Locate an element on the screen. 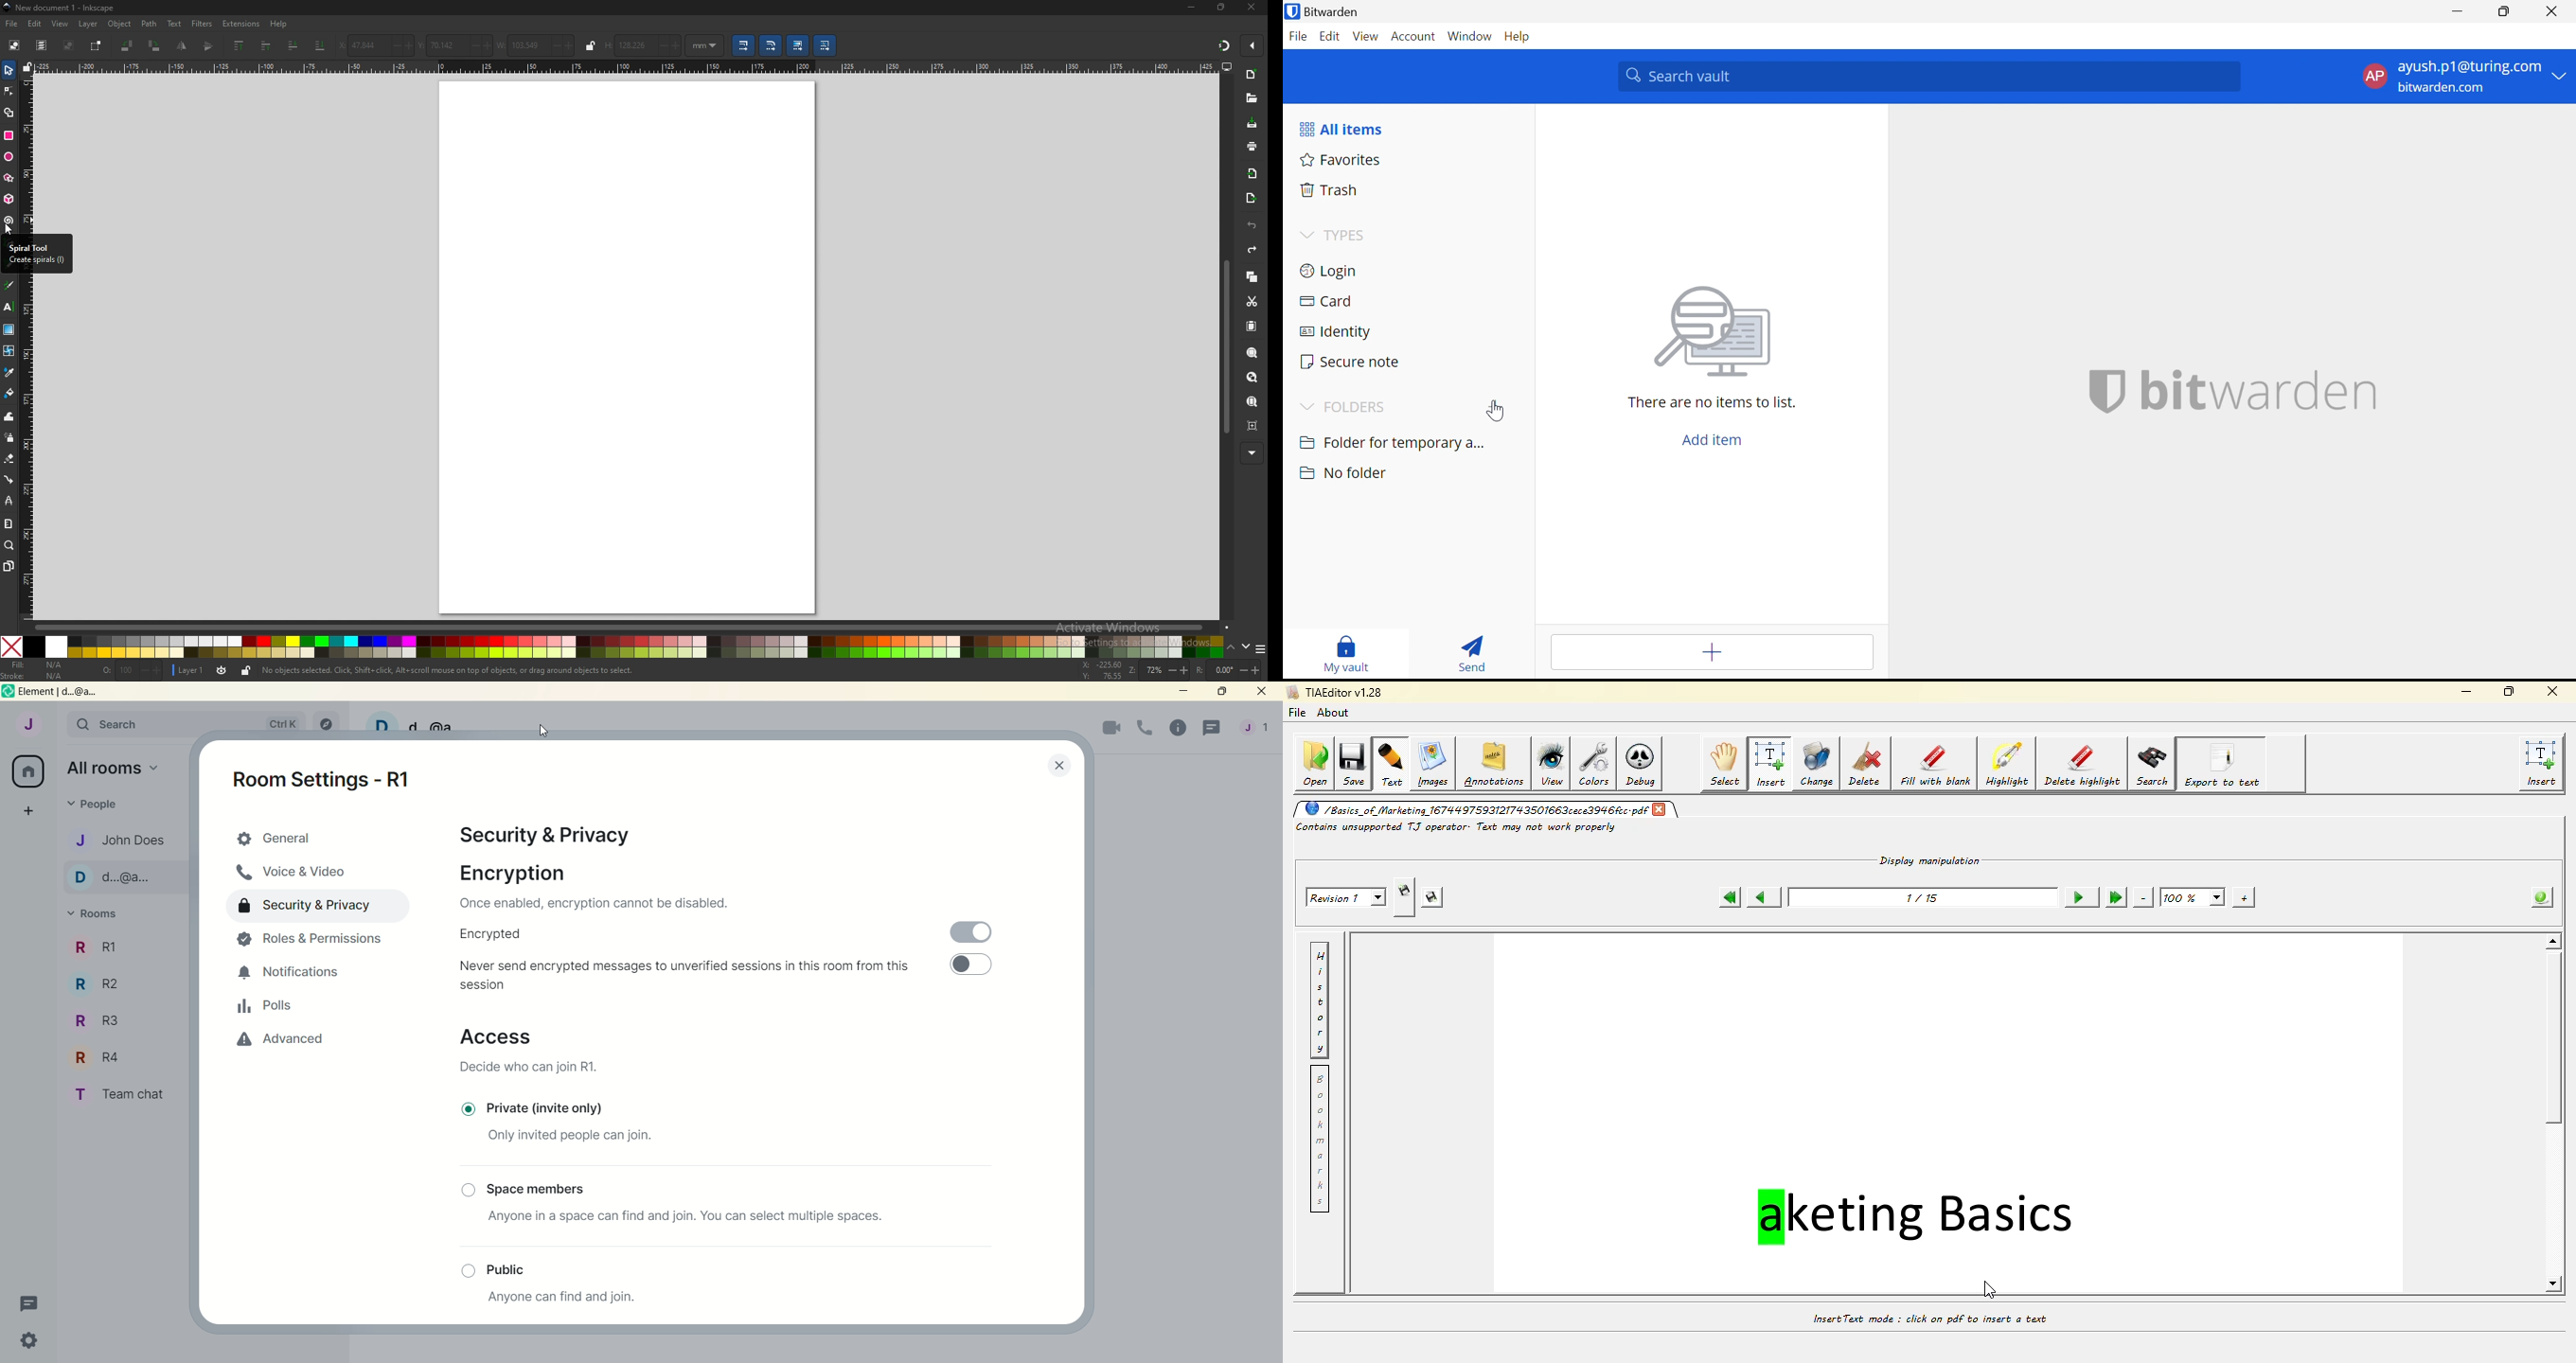 The height and width of the screenshot is (1372, 2576). path is located at coordinates (149, 24).